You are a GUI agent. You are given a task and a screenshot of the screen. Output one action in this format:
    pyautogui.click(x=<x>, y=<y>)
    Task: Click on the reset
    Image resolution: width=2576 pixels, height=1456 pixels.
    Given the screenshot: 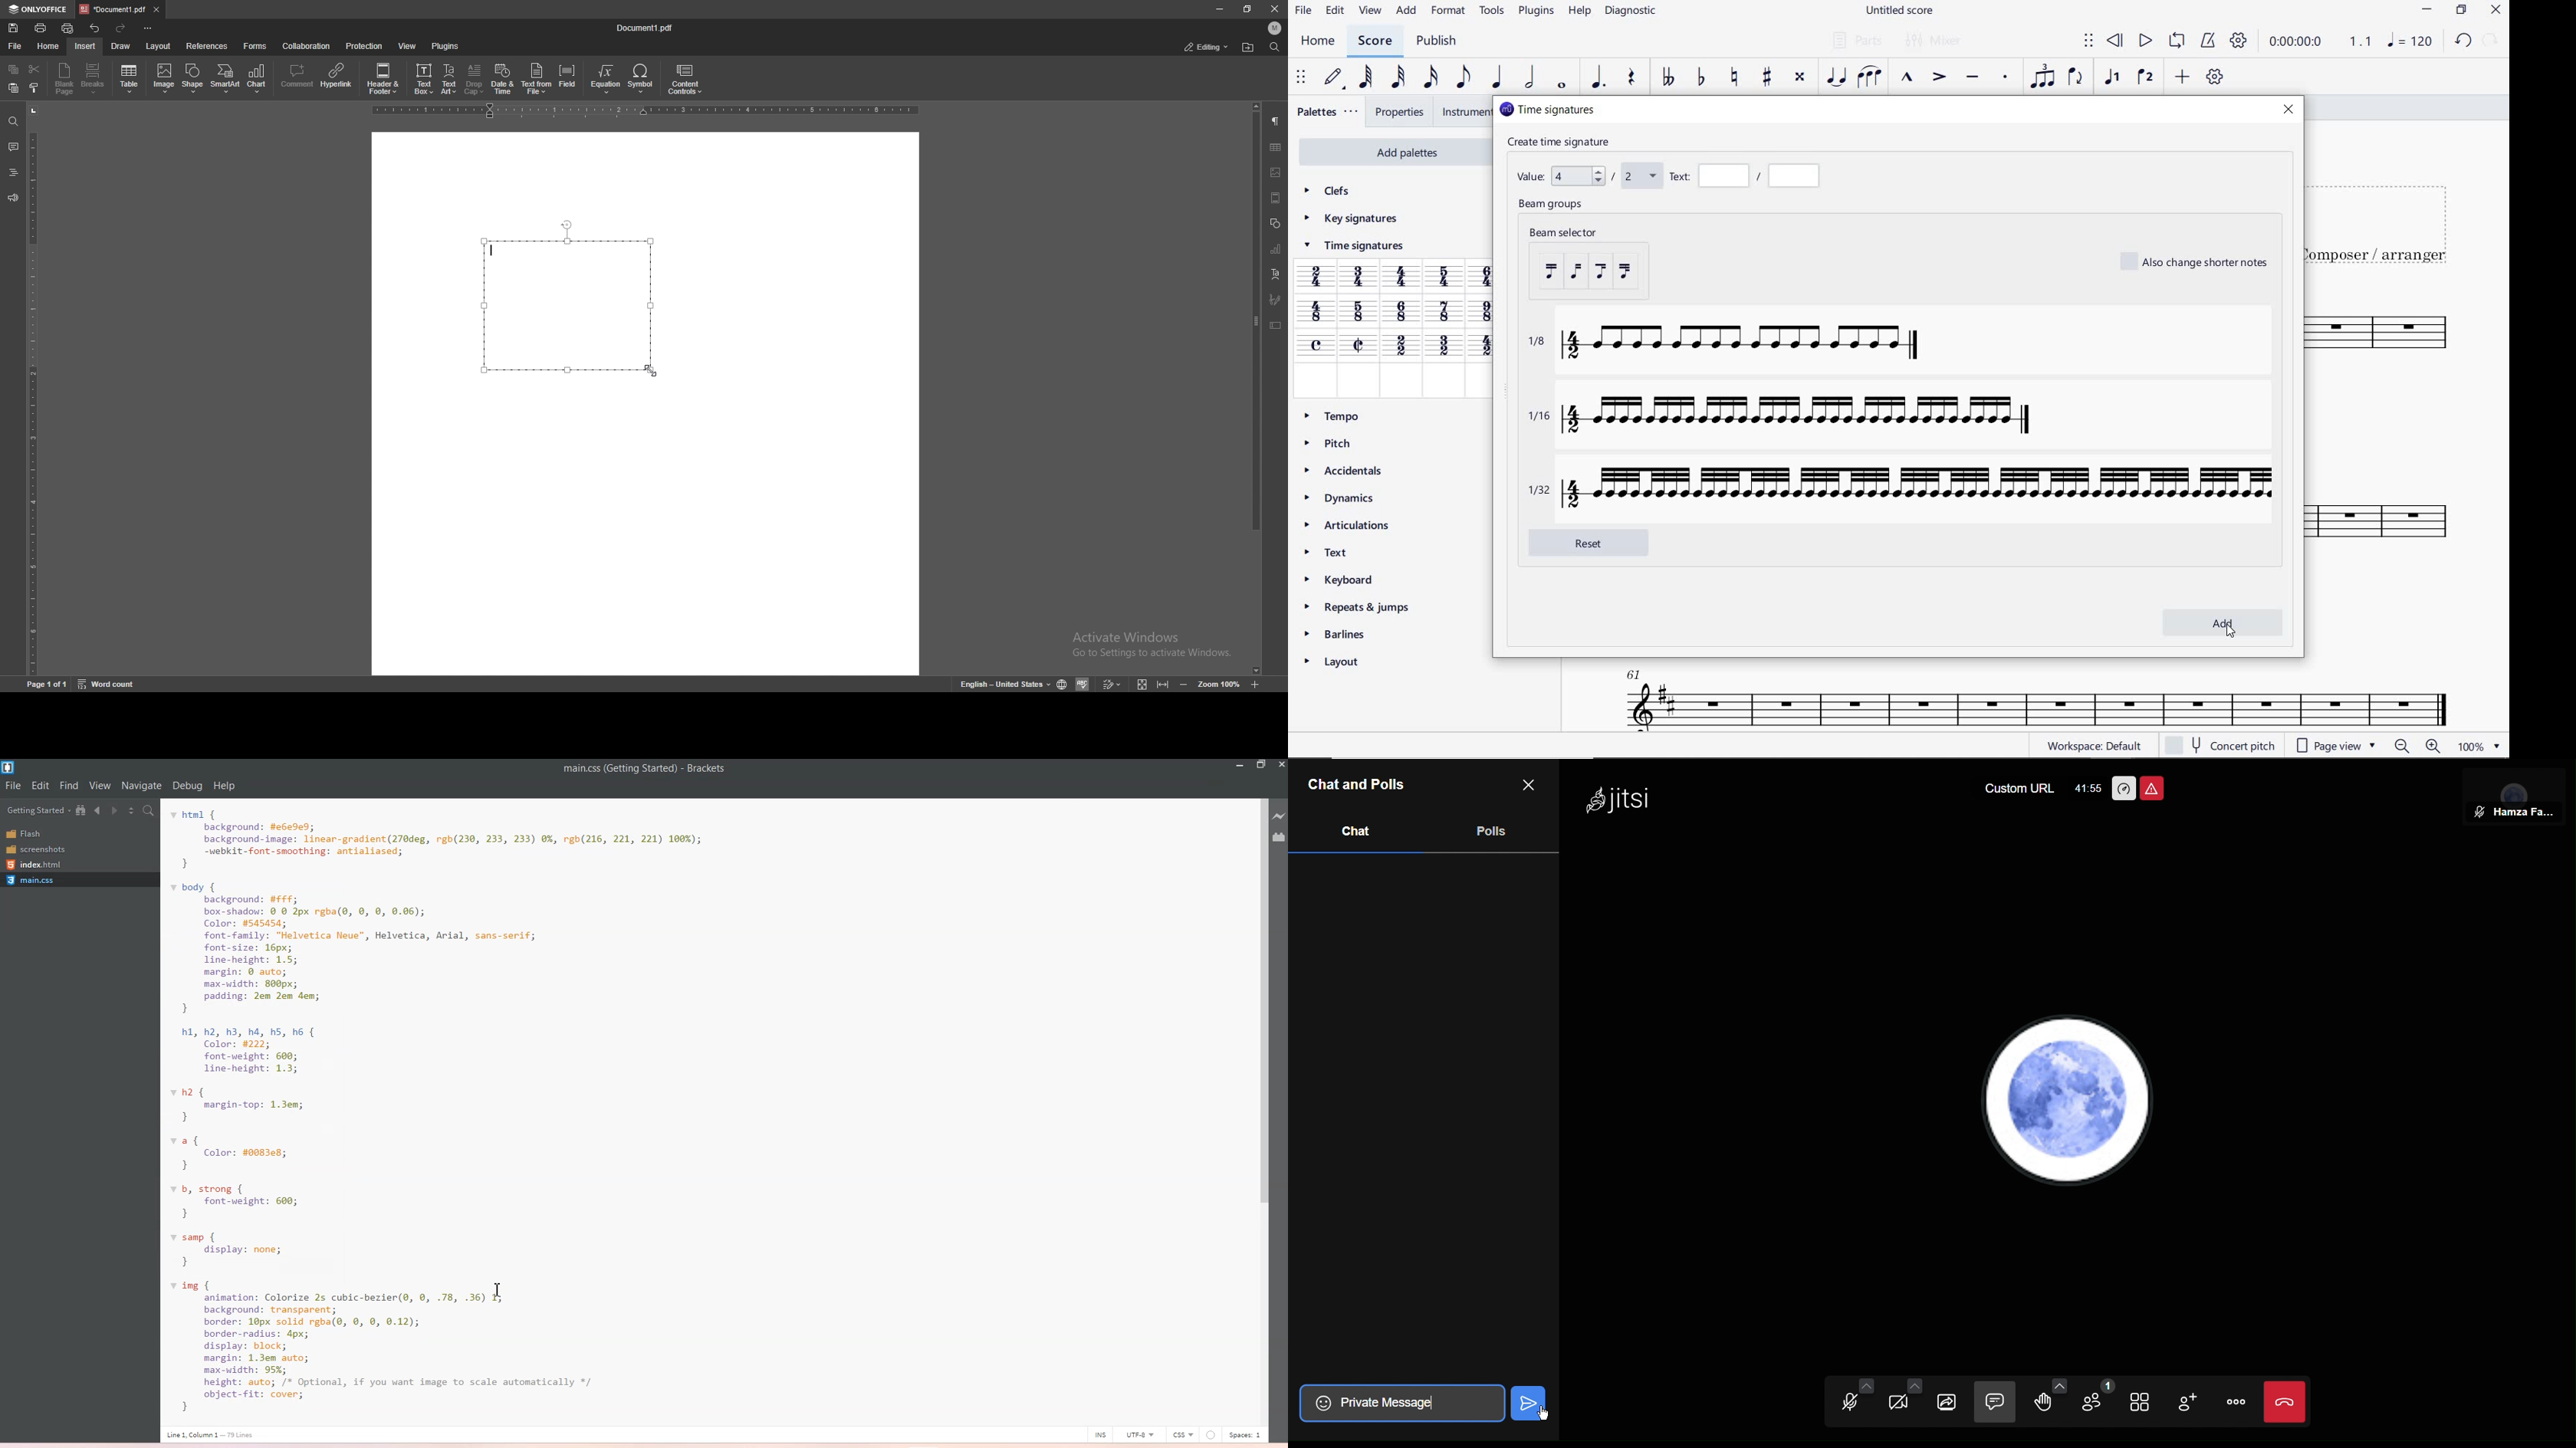 What is the action you would take?
    pyautogui.click(x=1601, y=542)
    